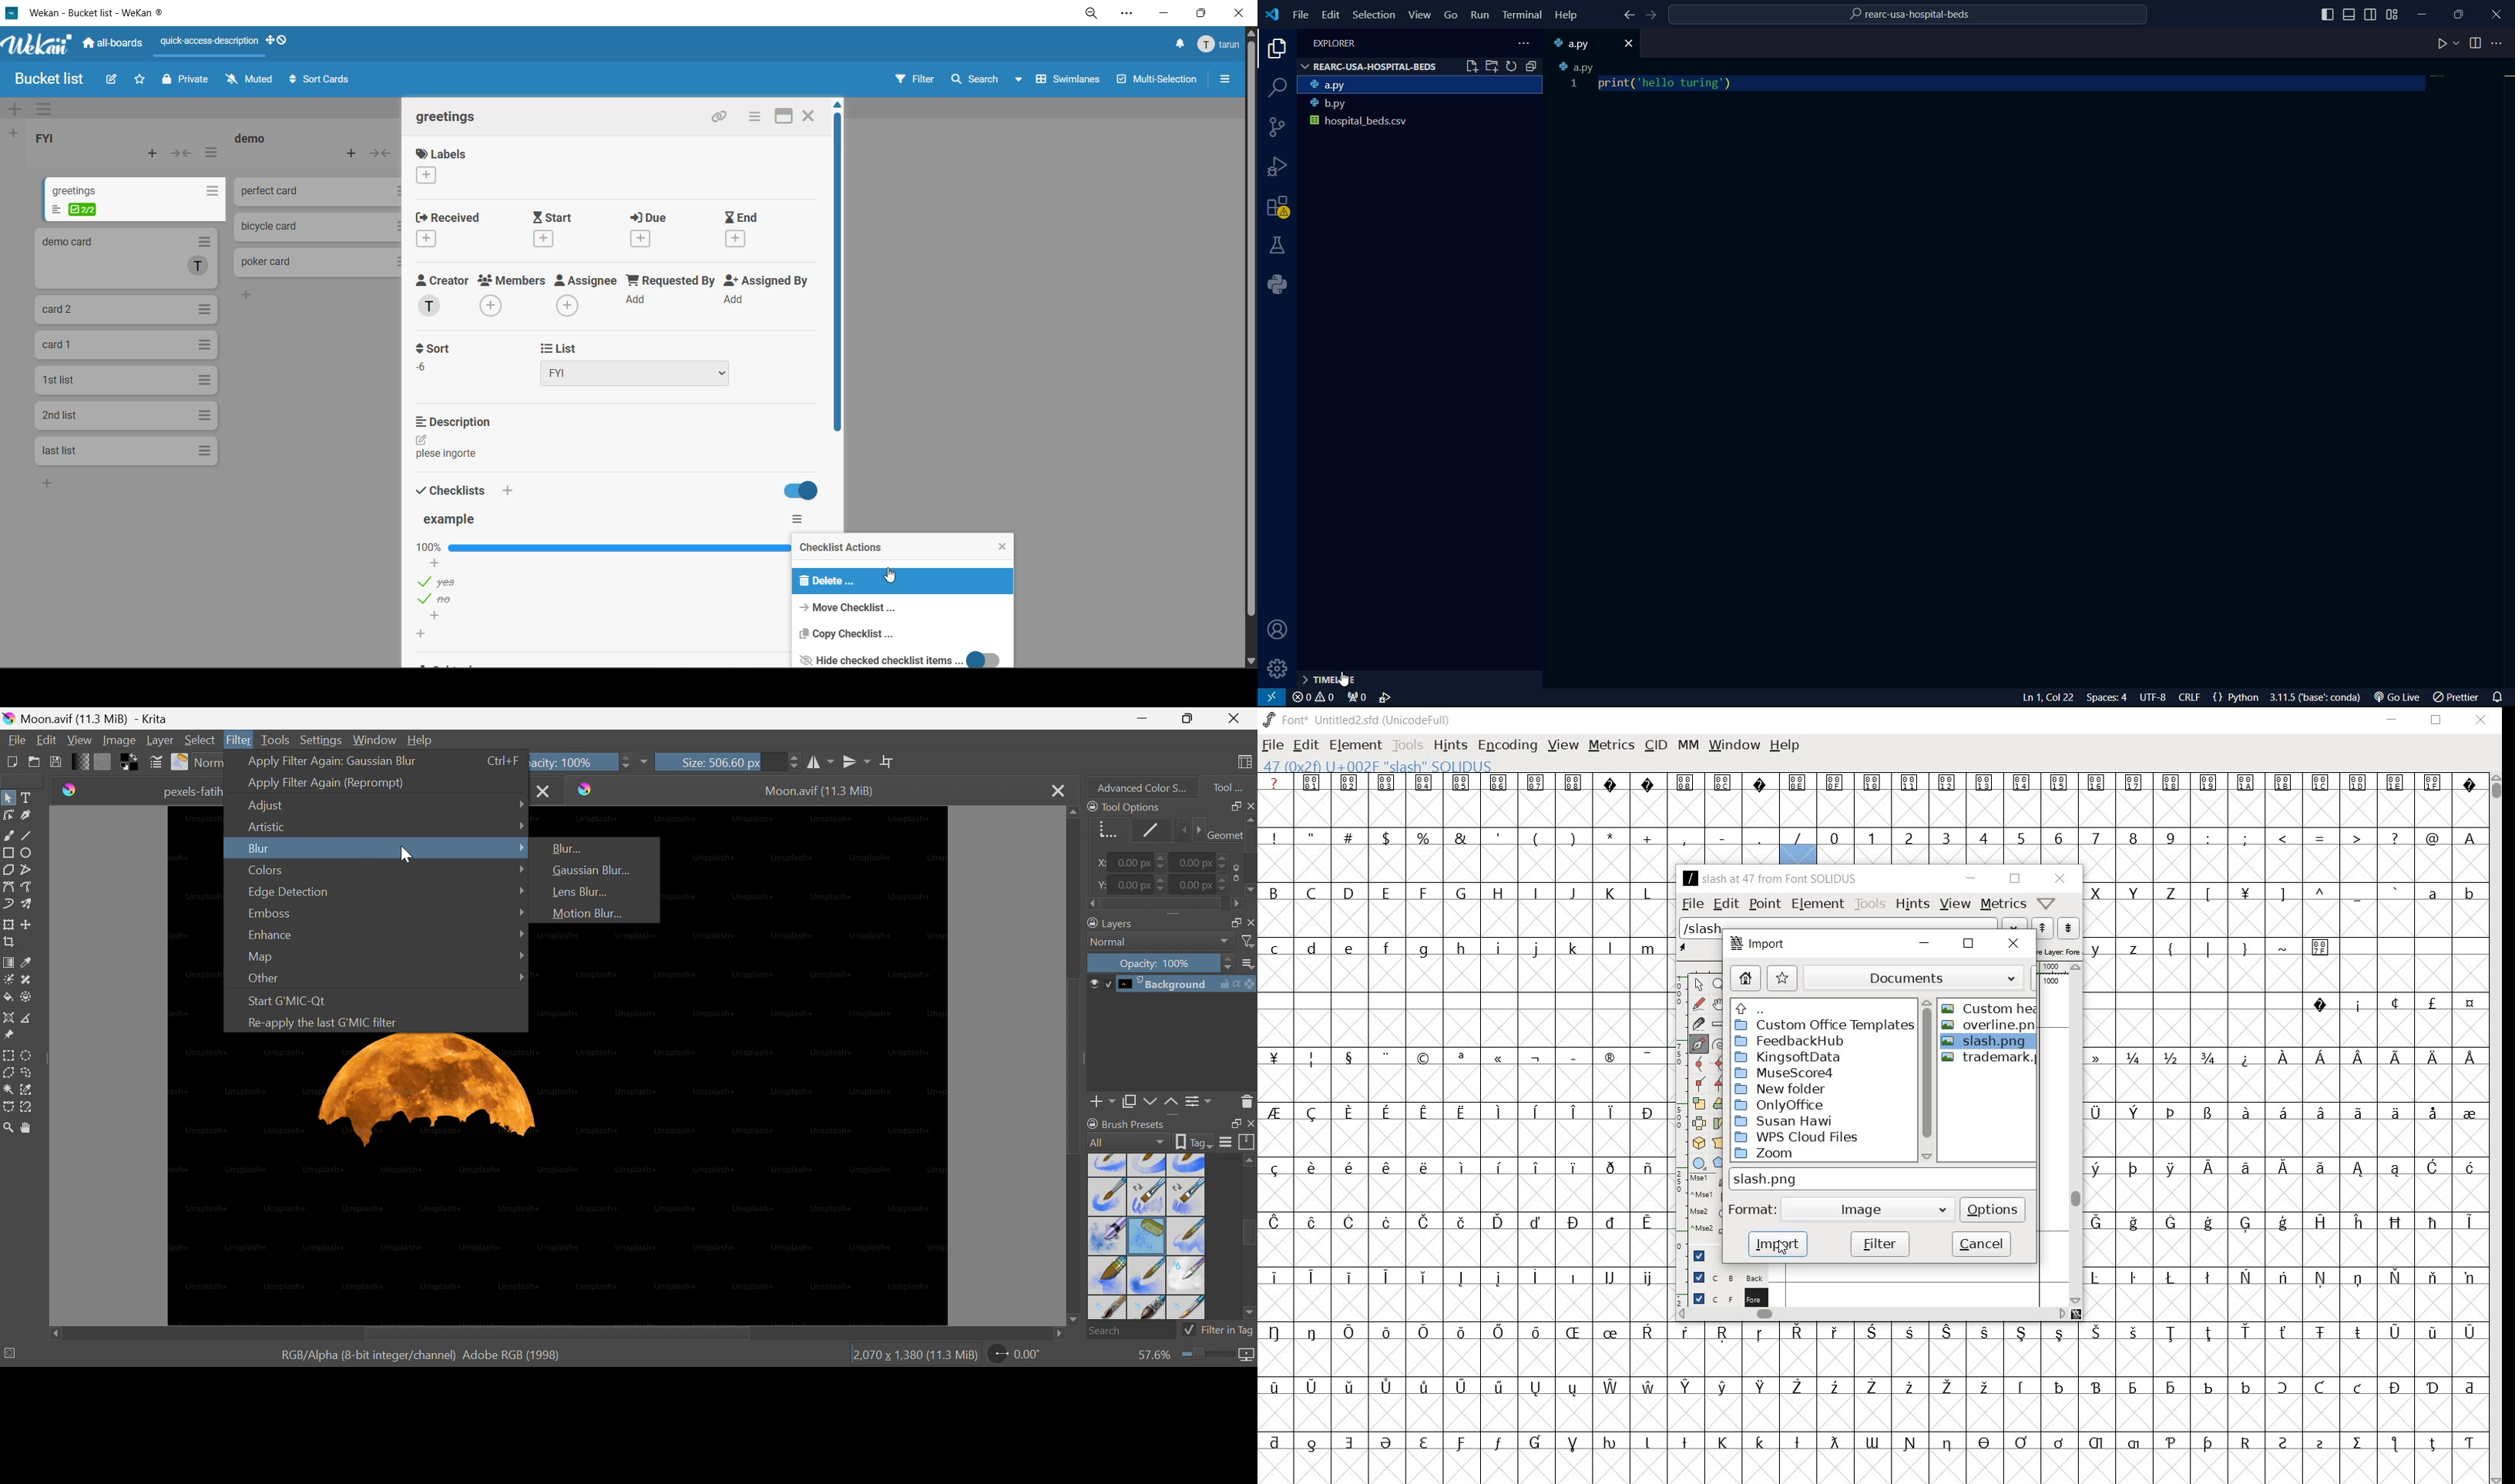 The height and width of the screenshot is (1484, 2520). Describe the element at coordinates (1107, 832) in the screenshot. I see `Geometry` at that location.